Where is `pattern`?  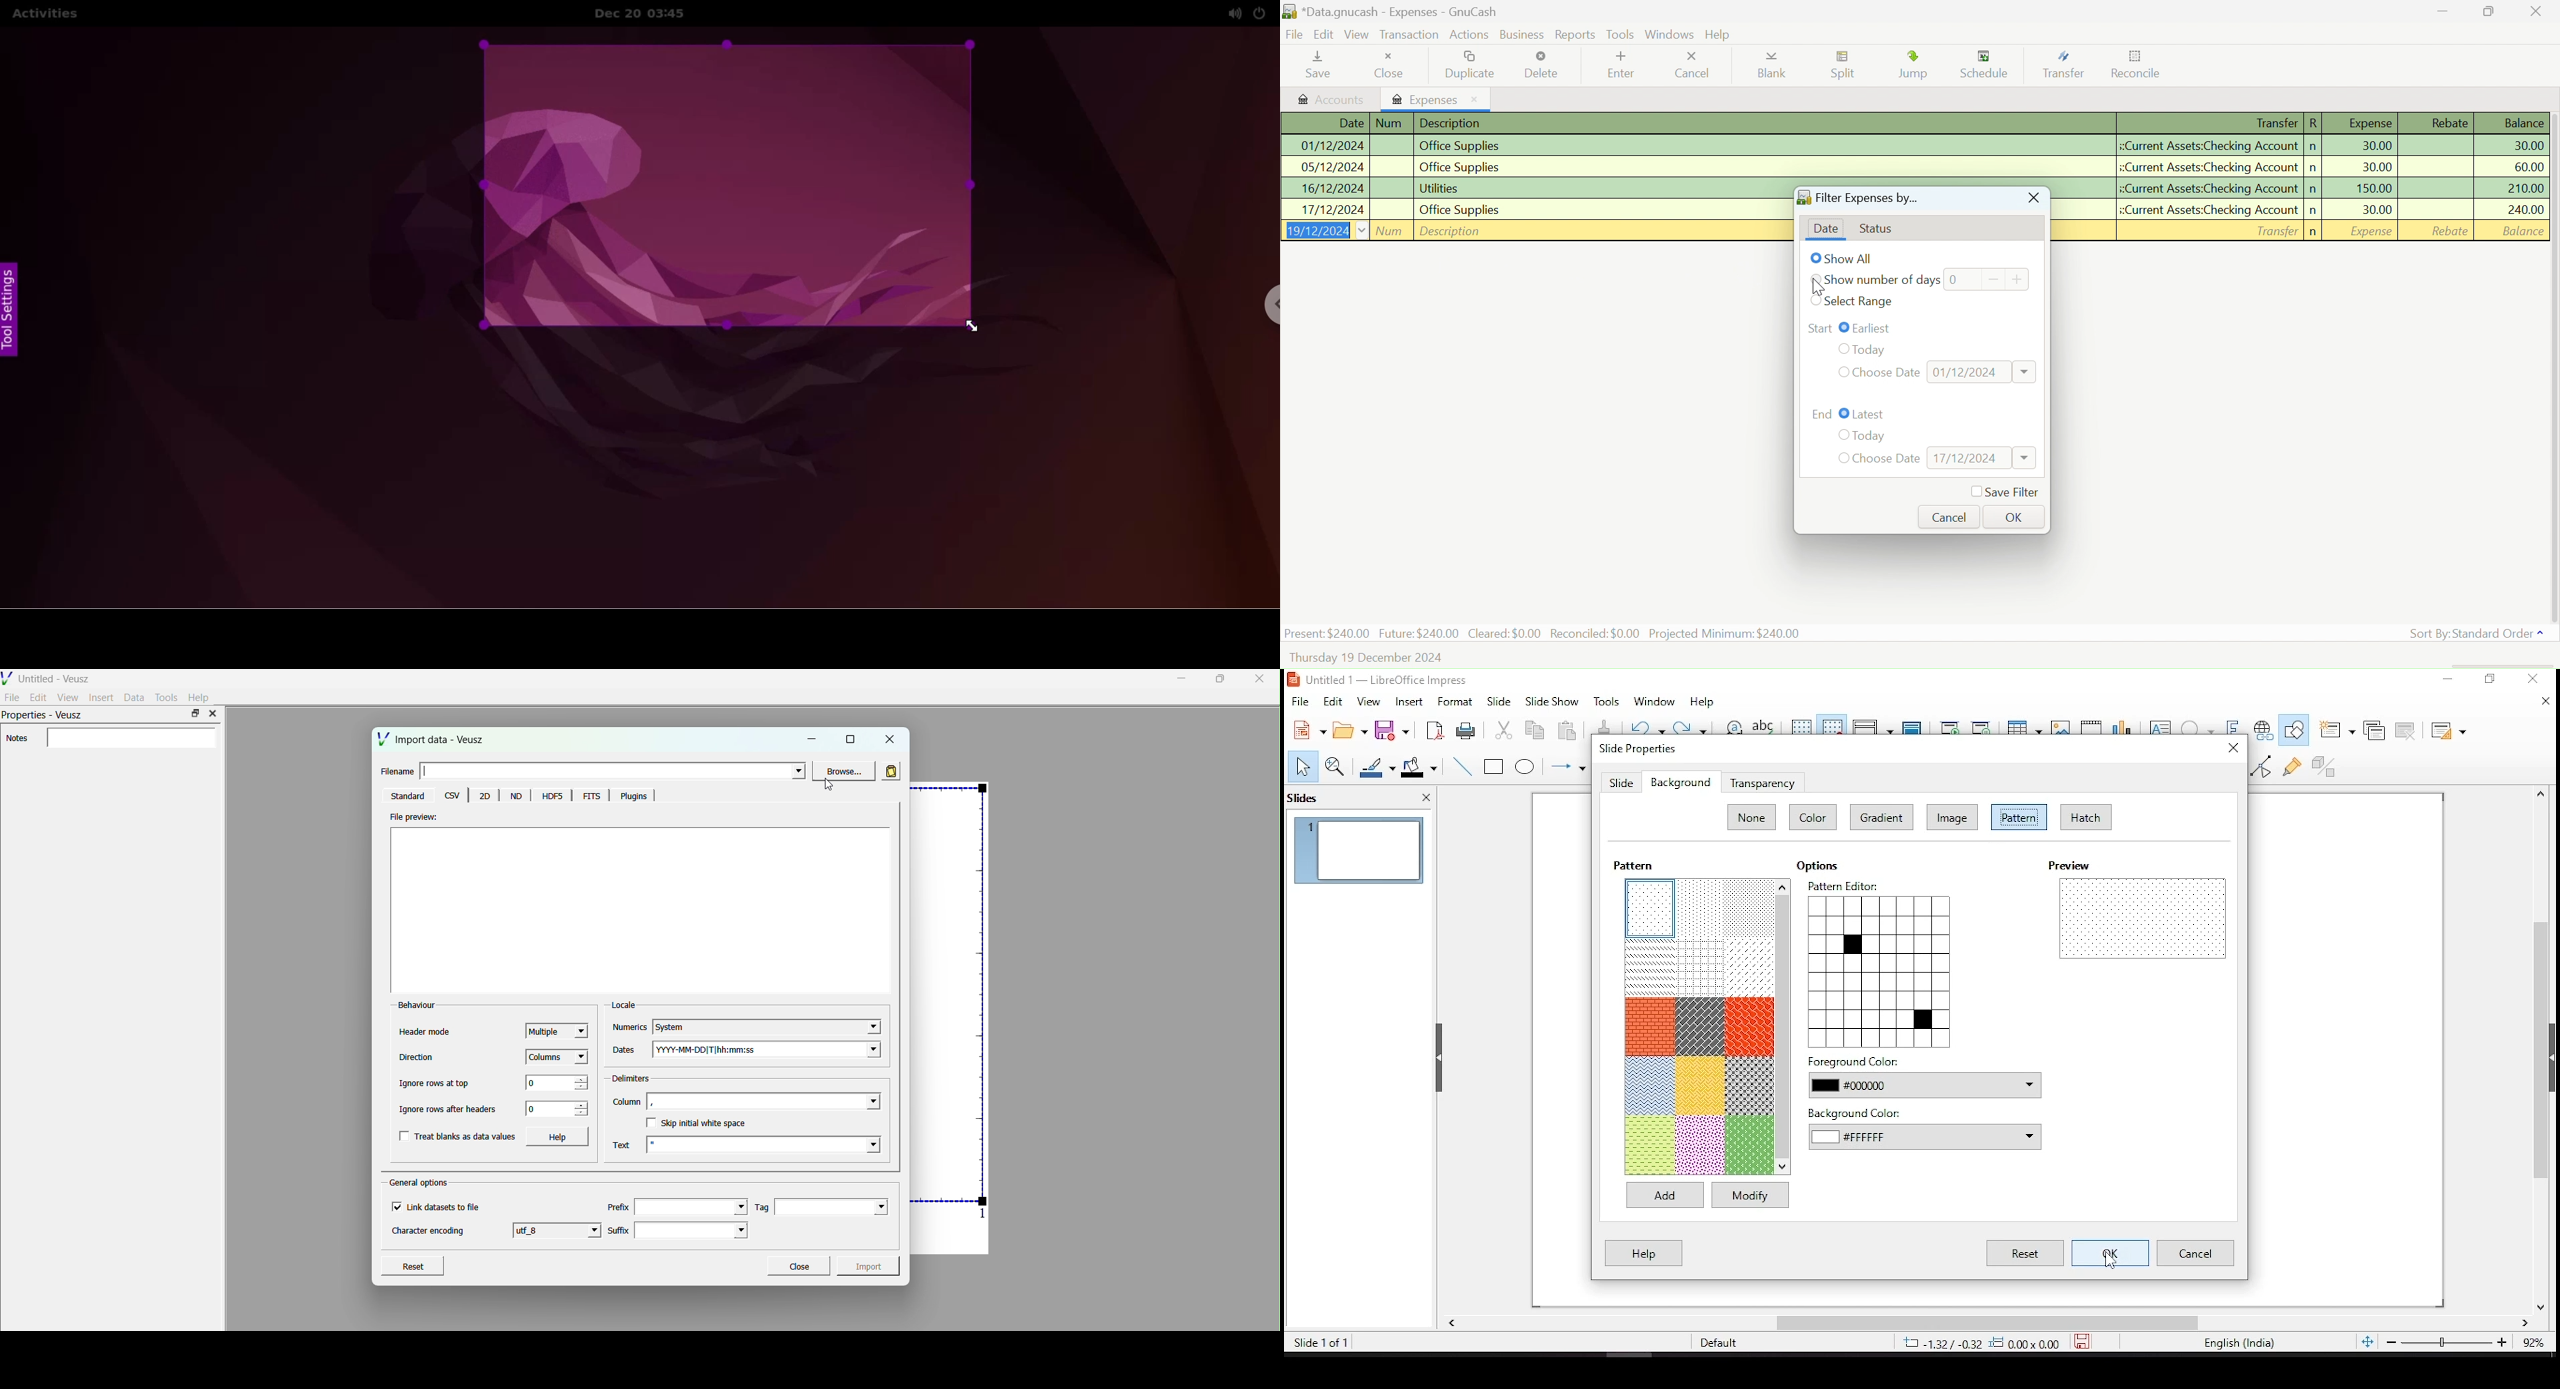
pattern is located at coordinates (1650, 1027).